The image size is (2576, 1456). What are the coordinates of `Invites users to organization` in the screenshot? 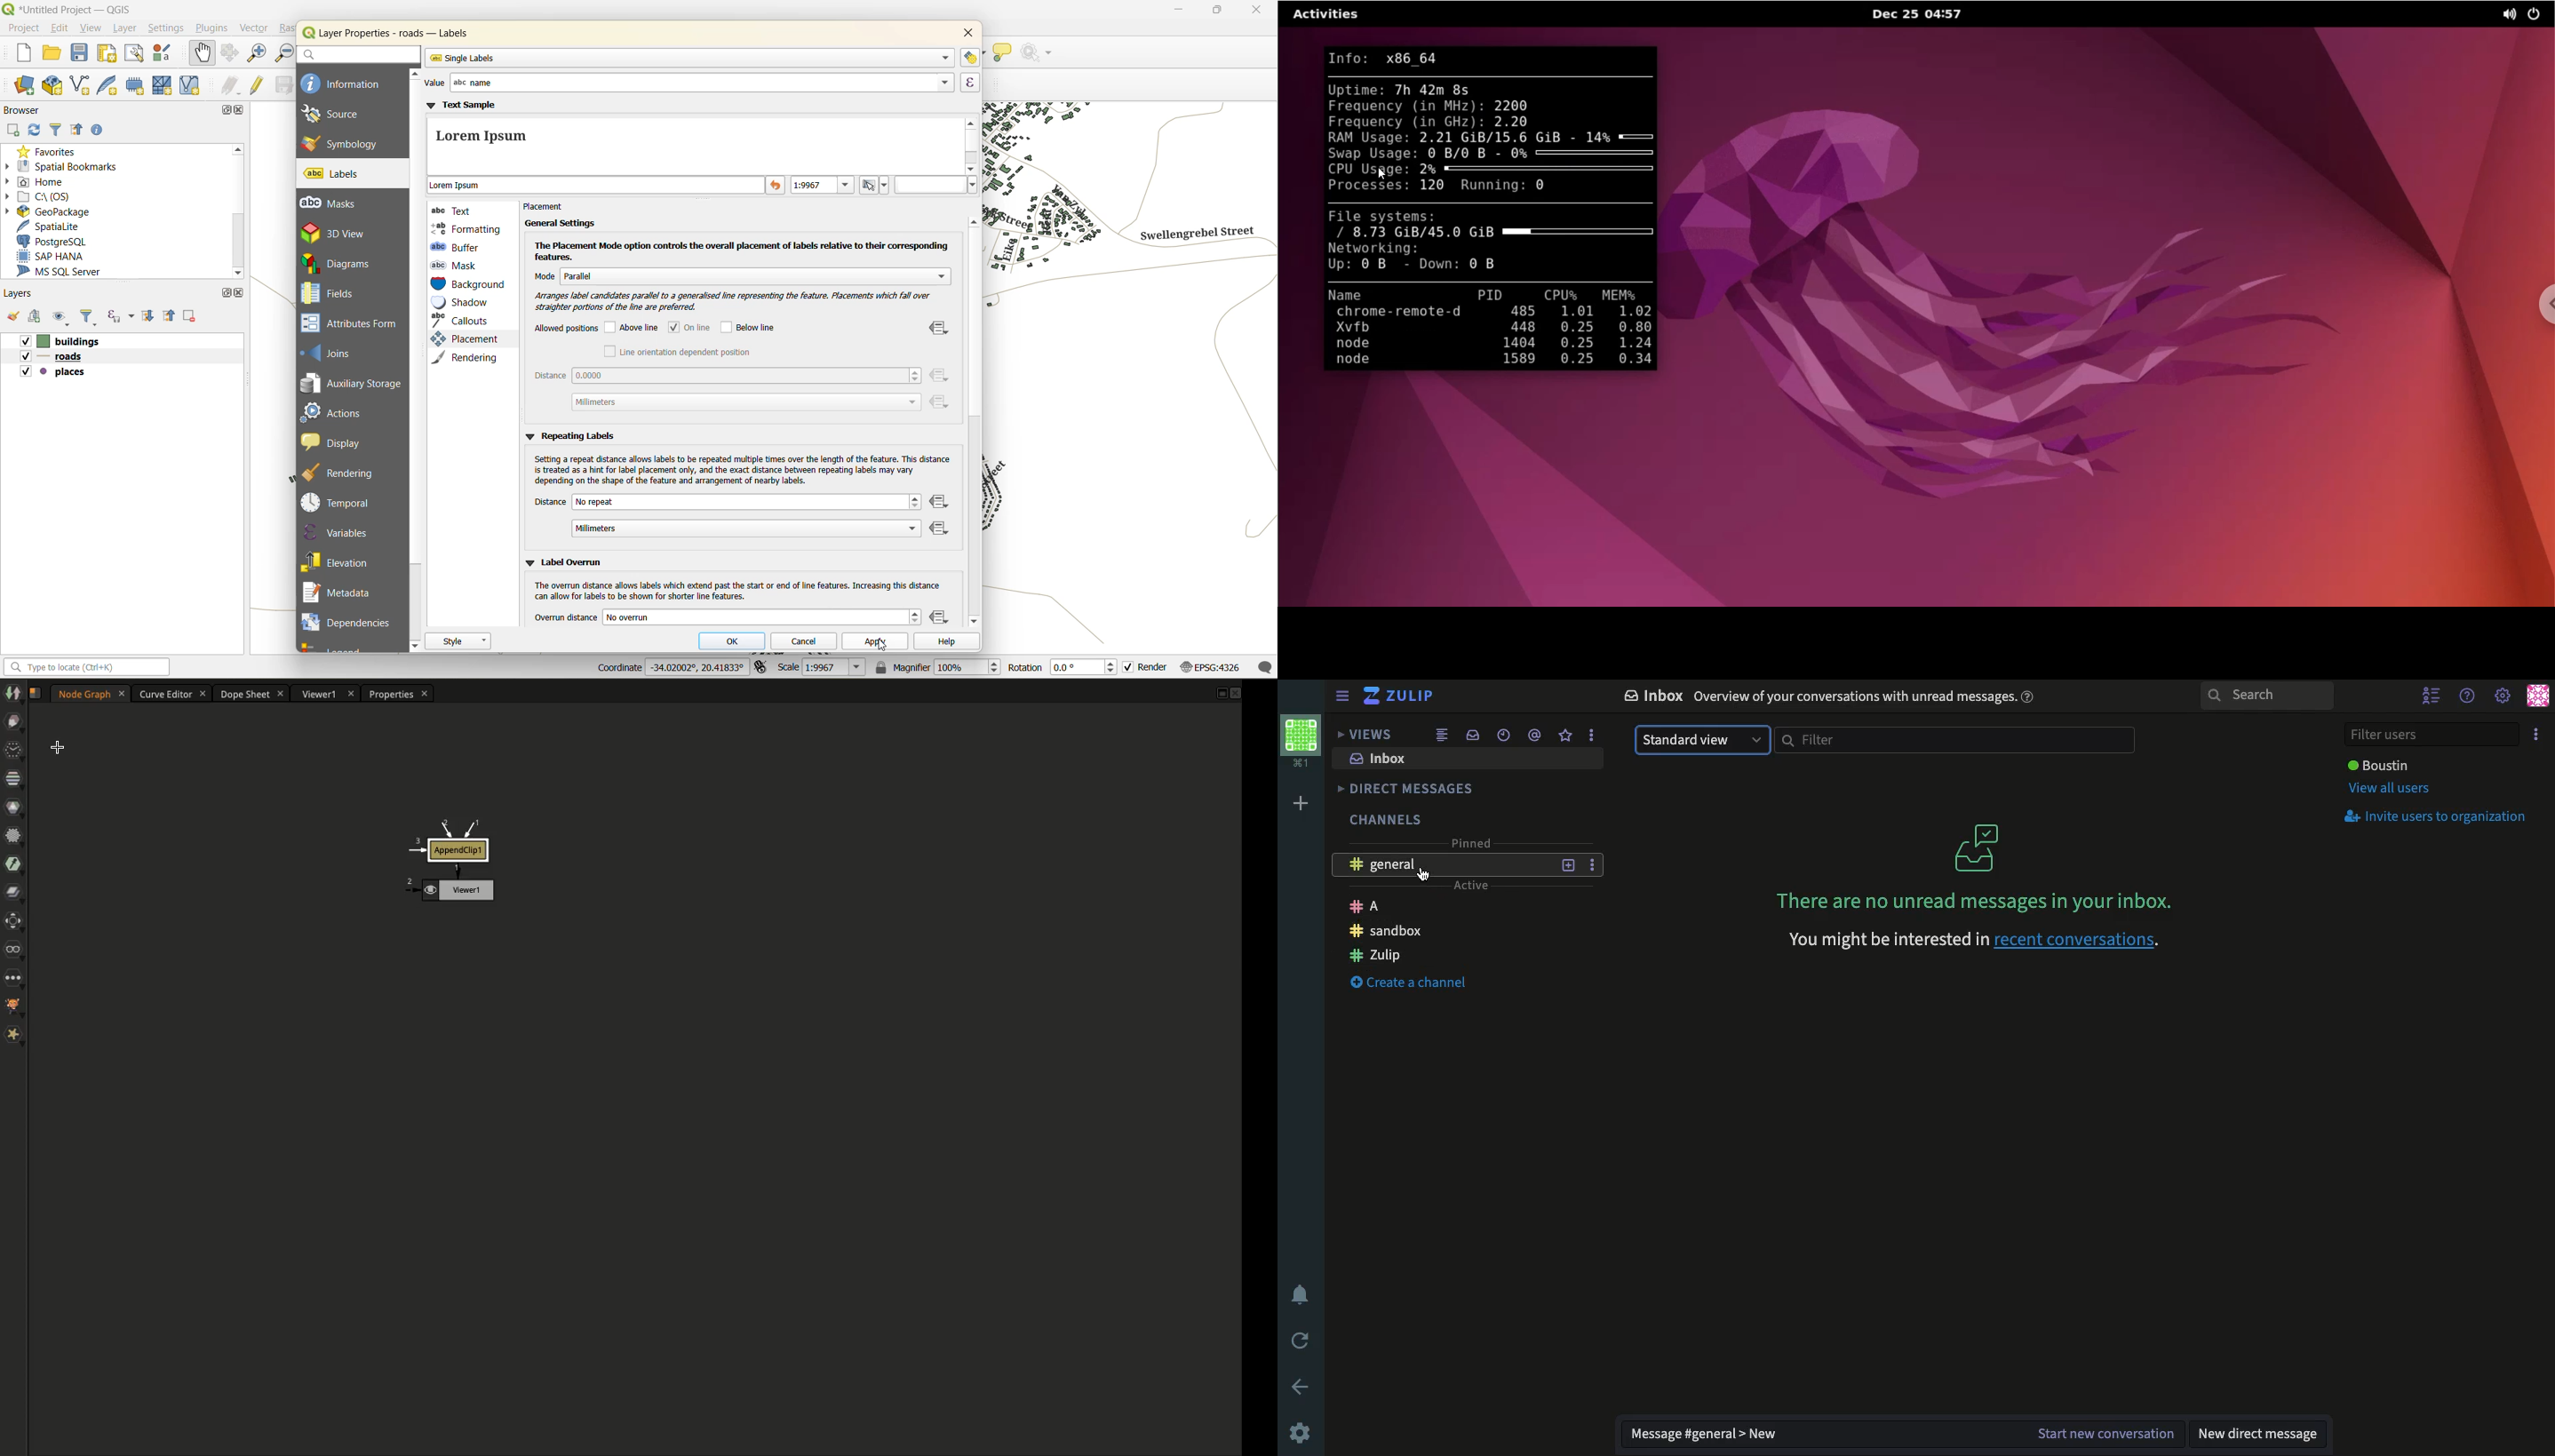 It's located at (2438, 816).